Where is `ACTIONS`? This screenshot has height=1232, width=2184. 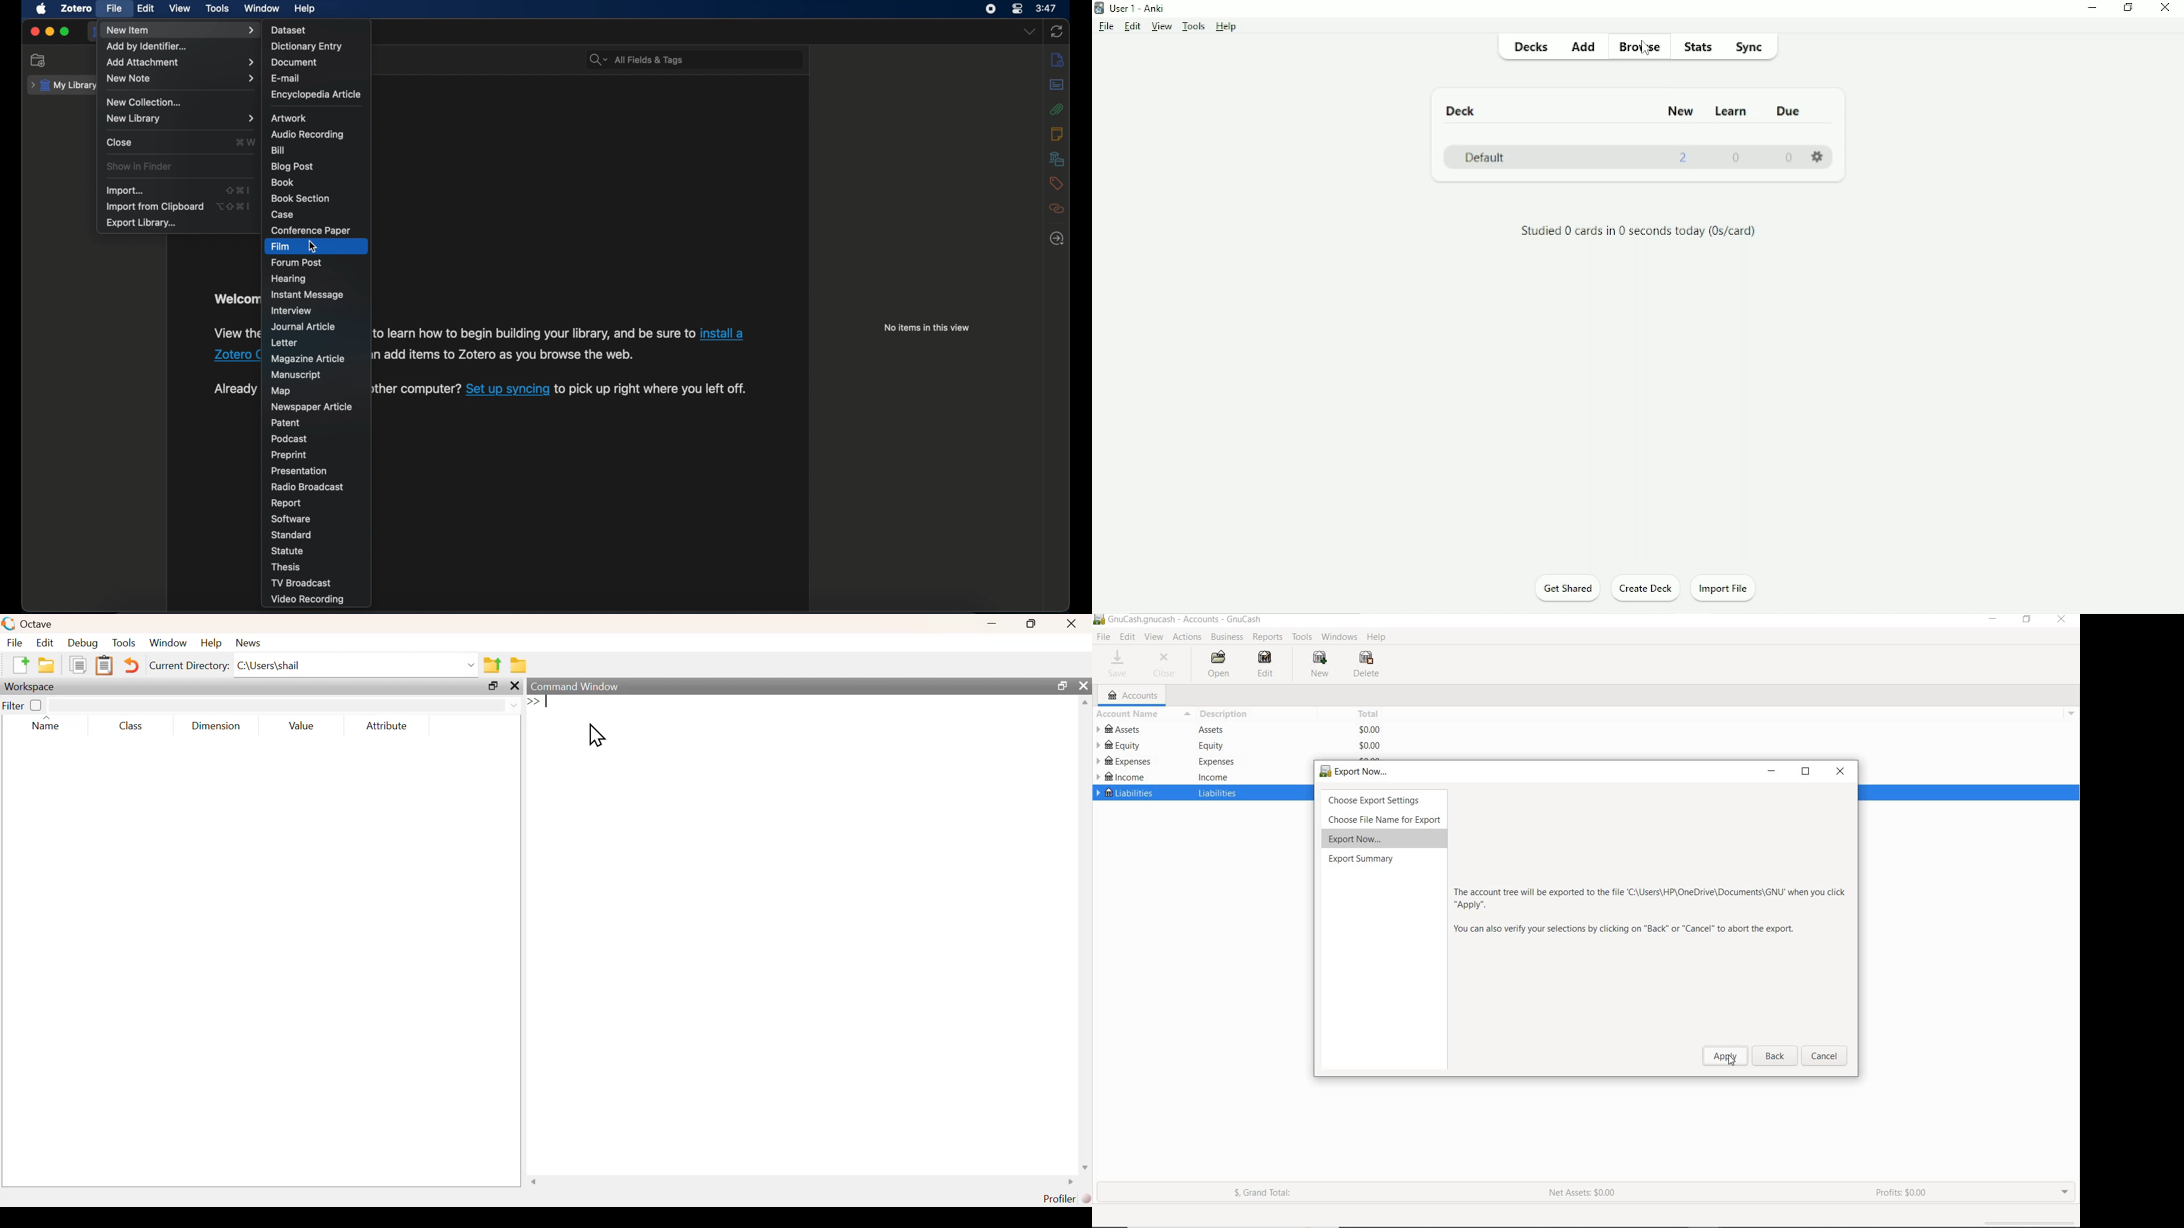
ACTIONS is located at coordinates (1187, 639).